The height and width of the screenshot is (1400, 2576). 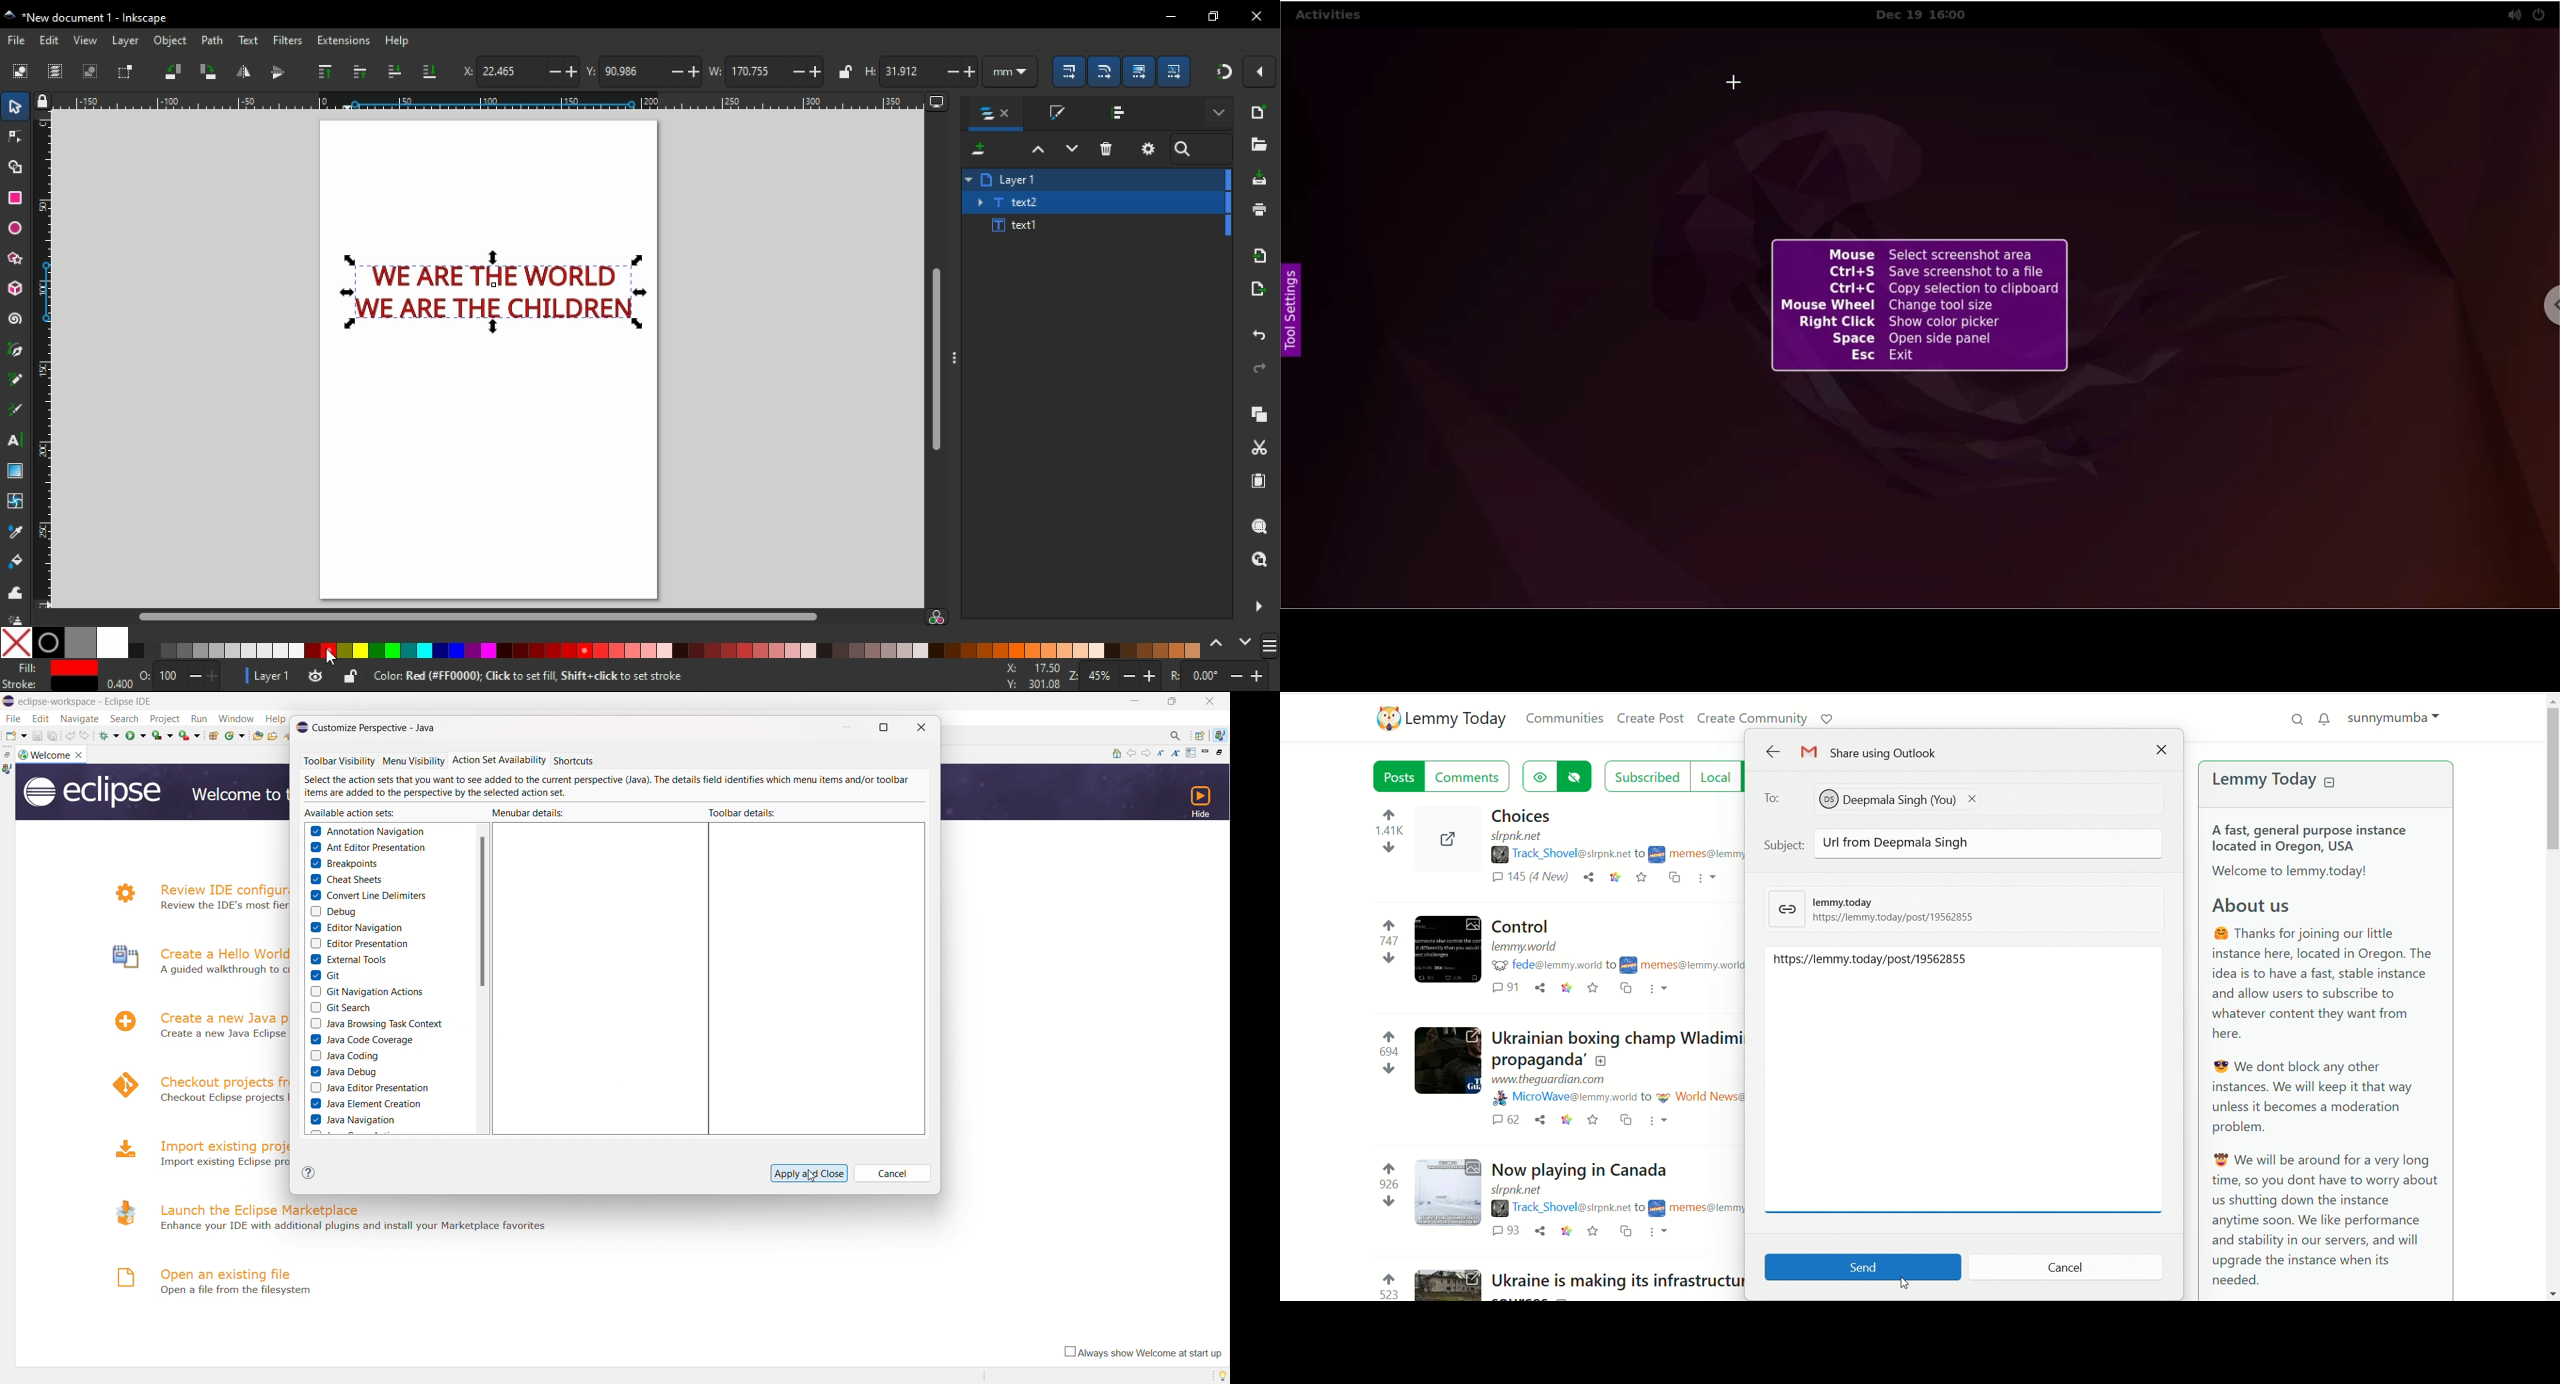 What do you see at coordinates (1504, 1120) in the screenshot?
I see `comments` at bounding box center [1504, 1120].